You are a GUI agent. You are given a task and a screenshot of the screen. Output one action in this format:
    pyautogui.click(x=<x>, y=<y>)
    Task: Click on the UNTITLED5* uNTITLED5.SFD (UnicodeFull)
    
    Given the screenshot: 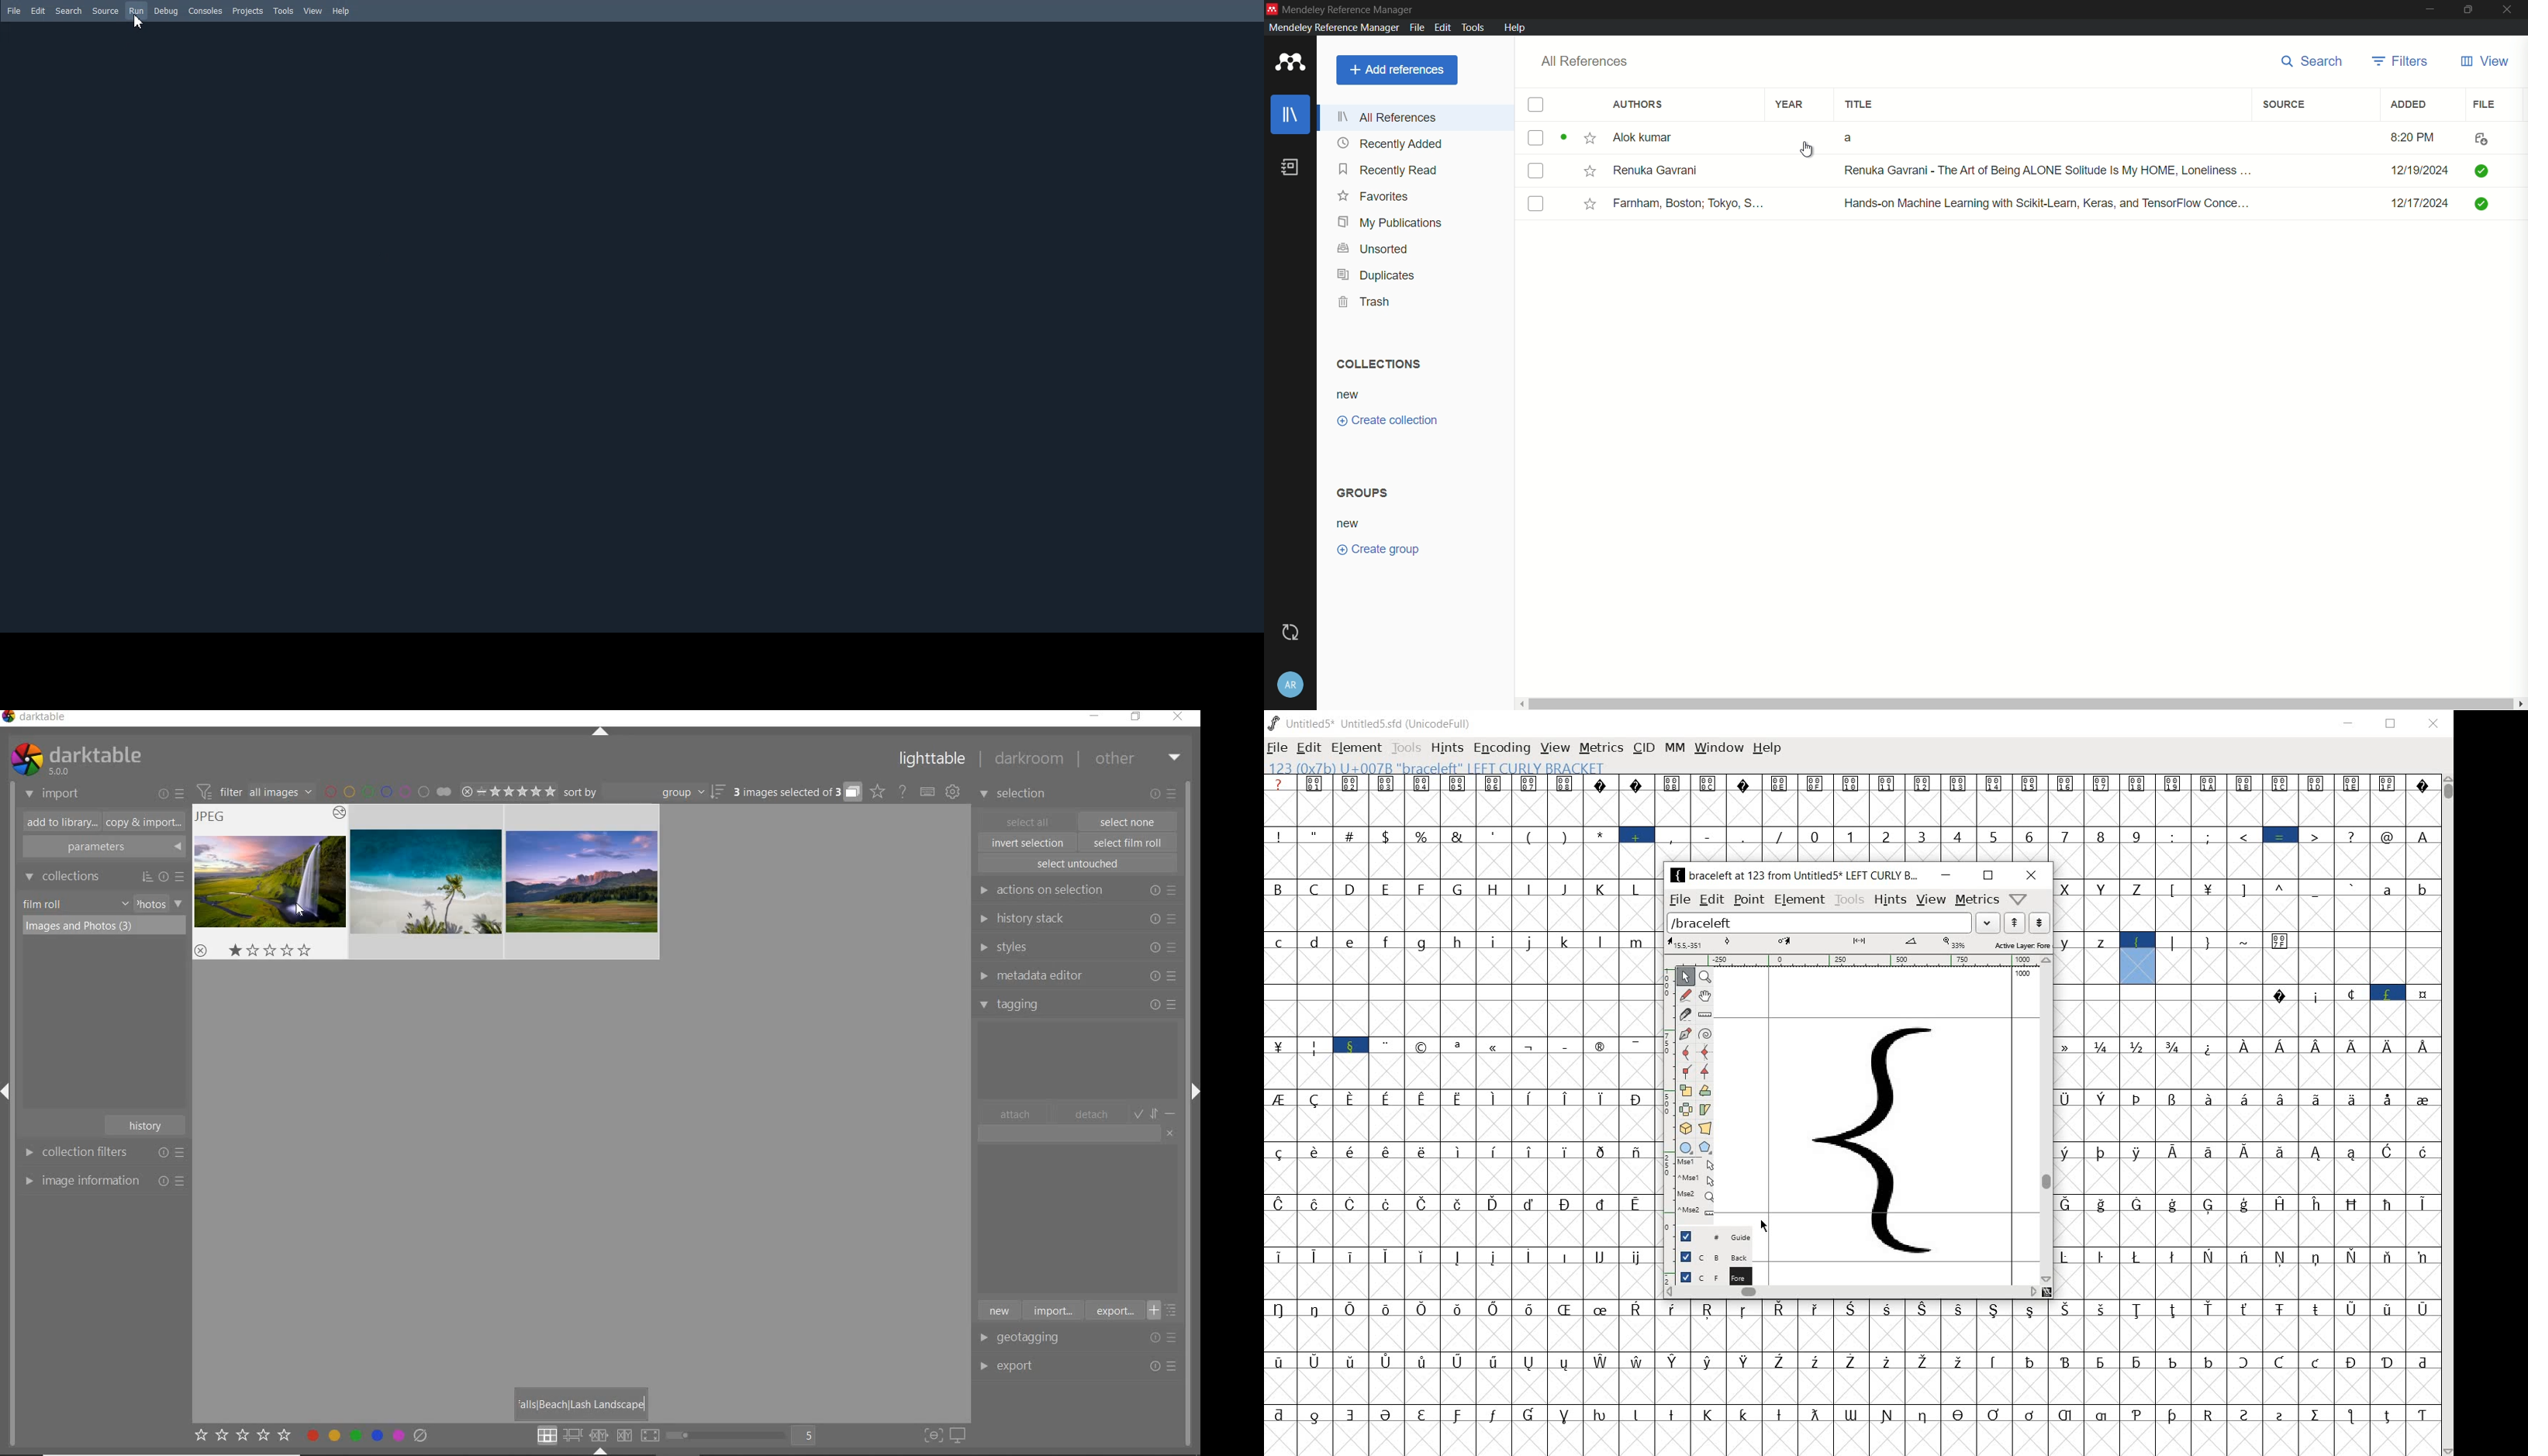 What is the action you would take?
    pyautogui.click(x=1371, y=724)
    